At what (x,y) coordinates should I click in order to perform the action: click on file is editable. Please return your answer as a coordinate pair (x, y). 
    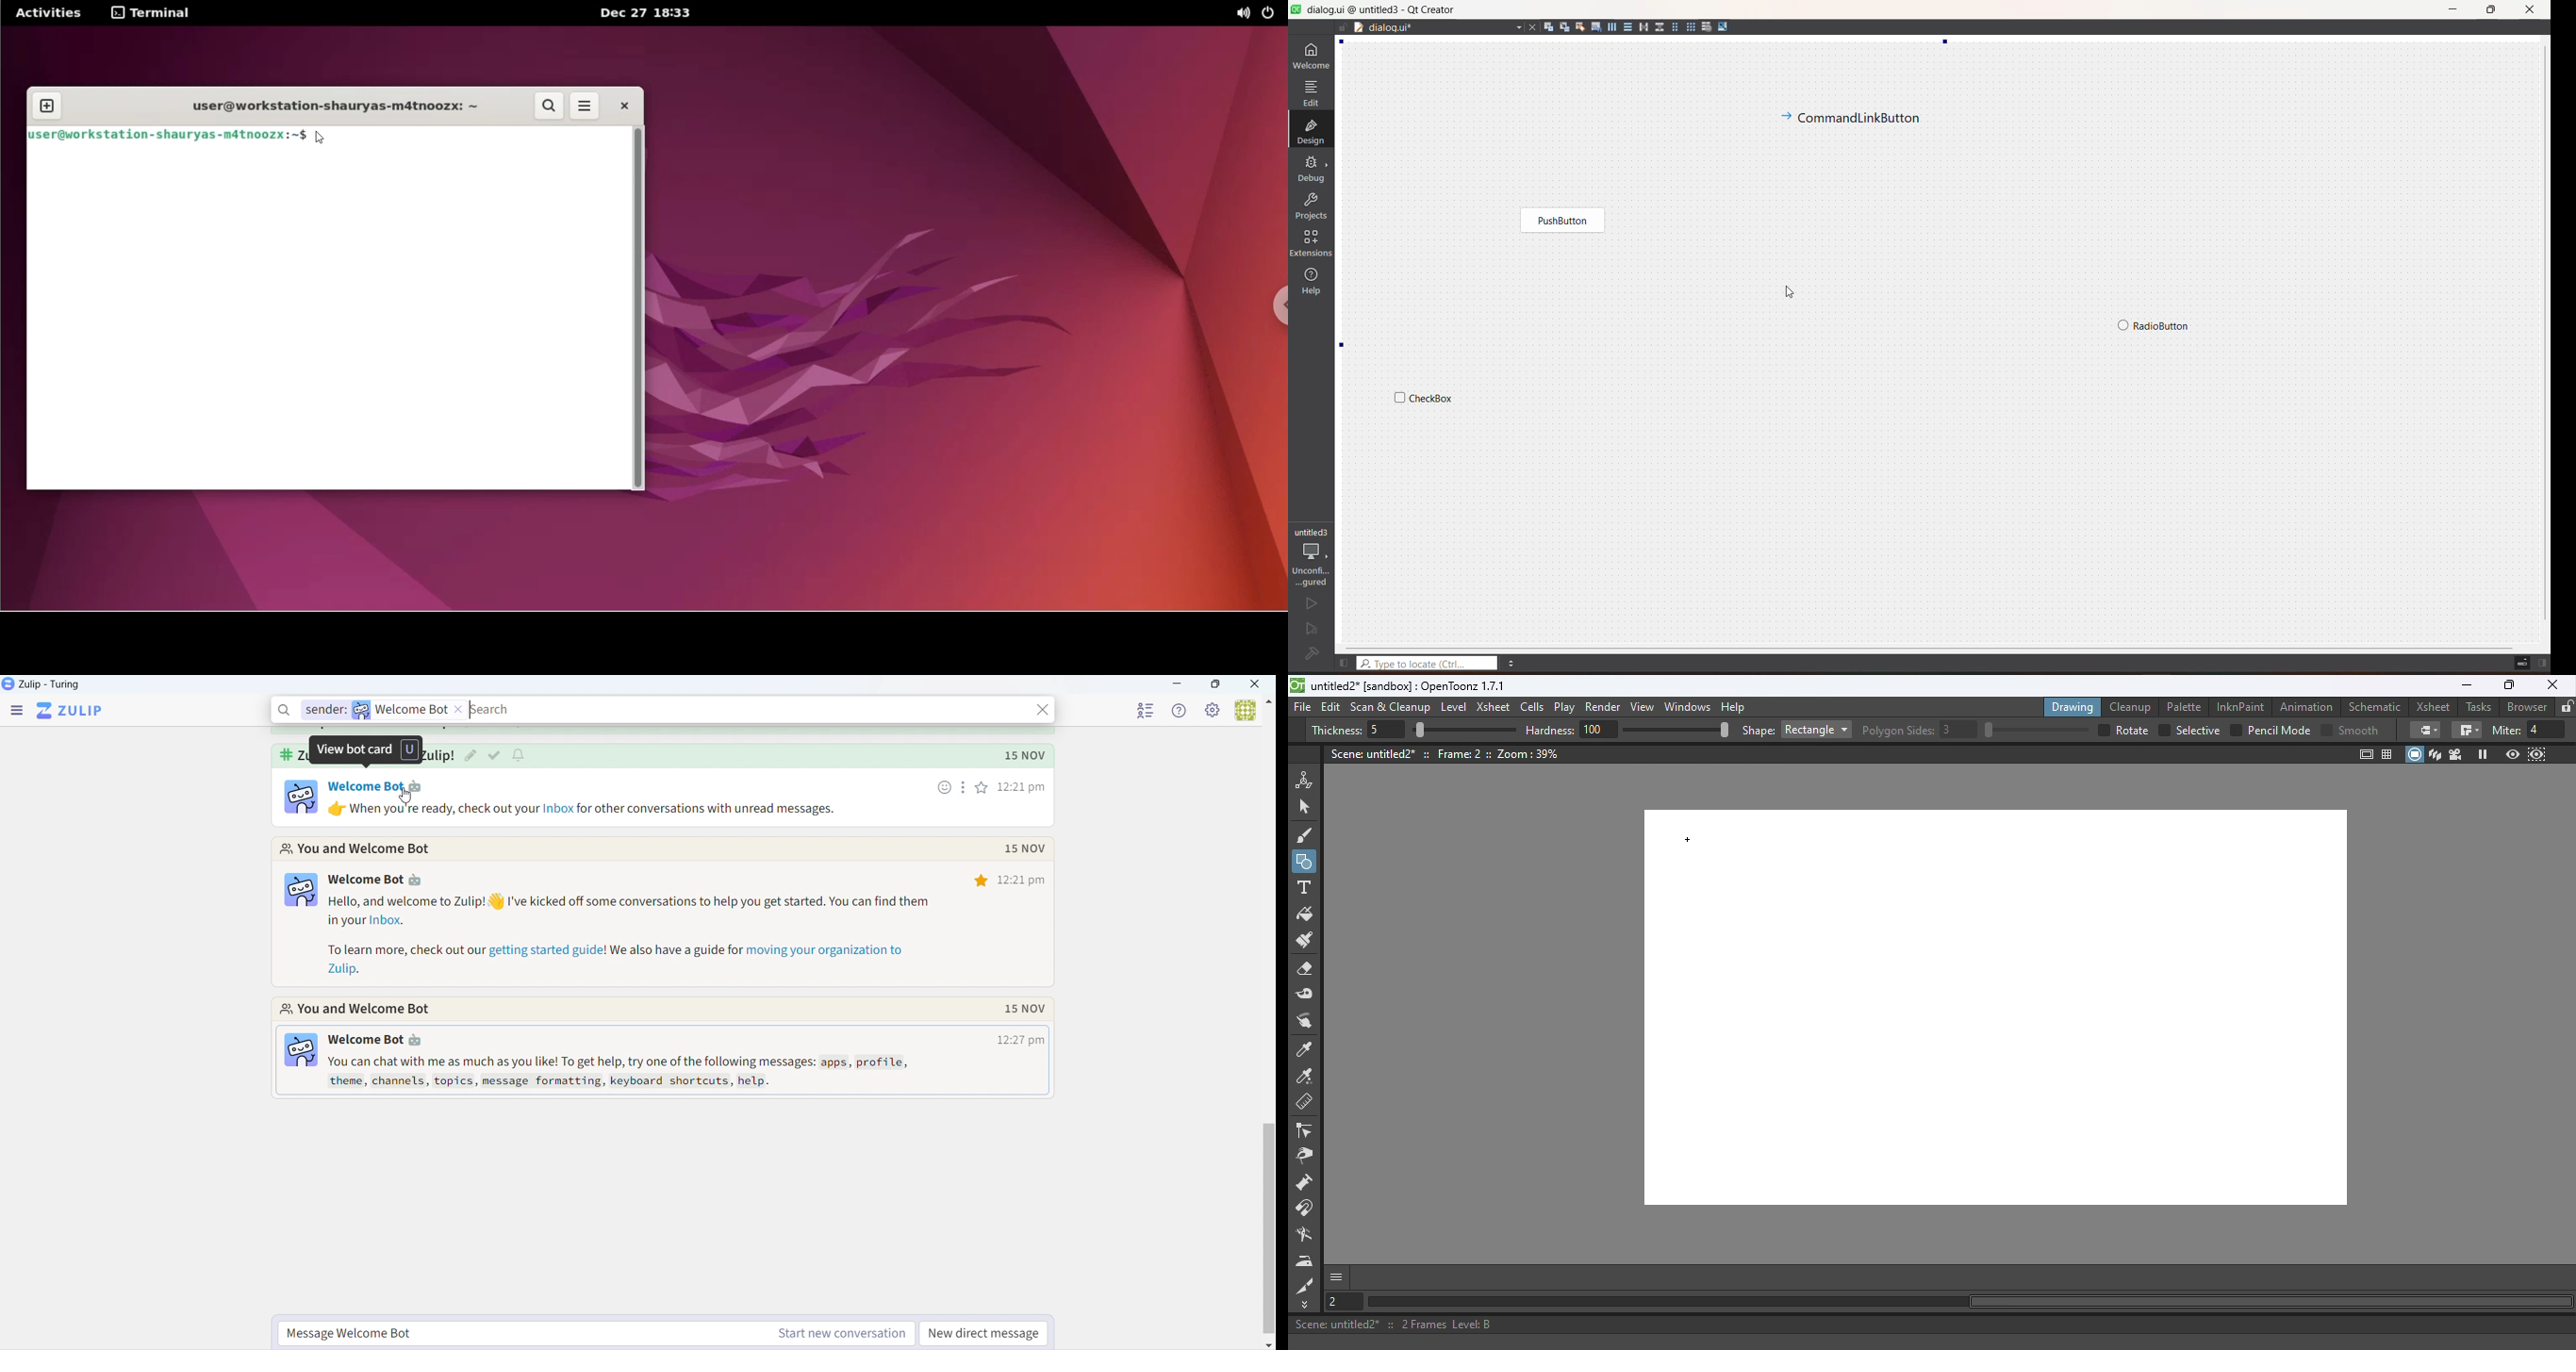
    Looking at the image, I should click on (1341, 28).